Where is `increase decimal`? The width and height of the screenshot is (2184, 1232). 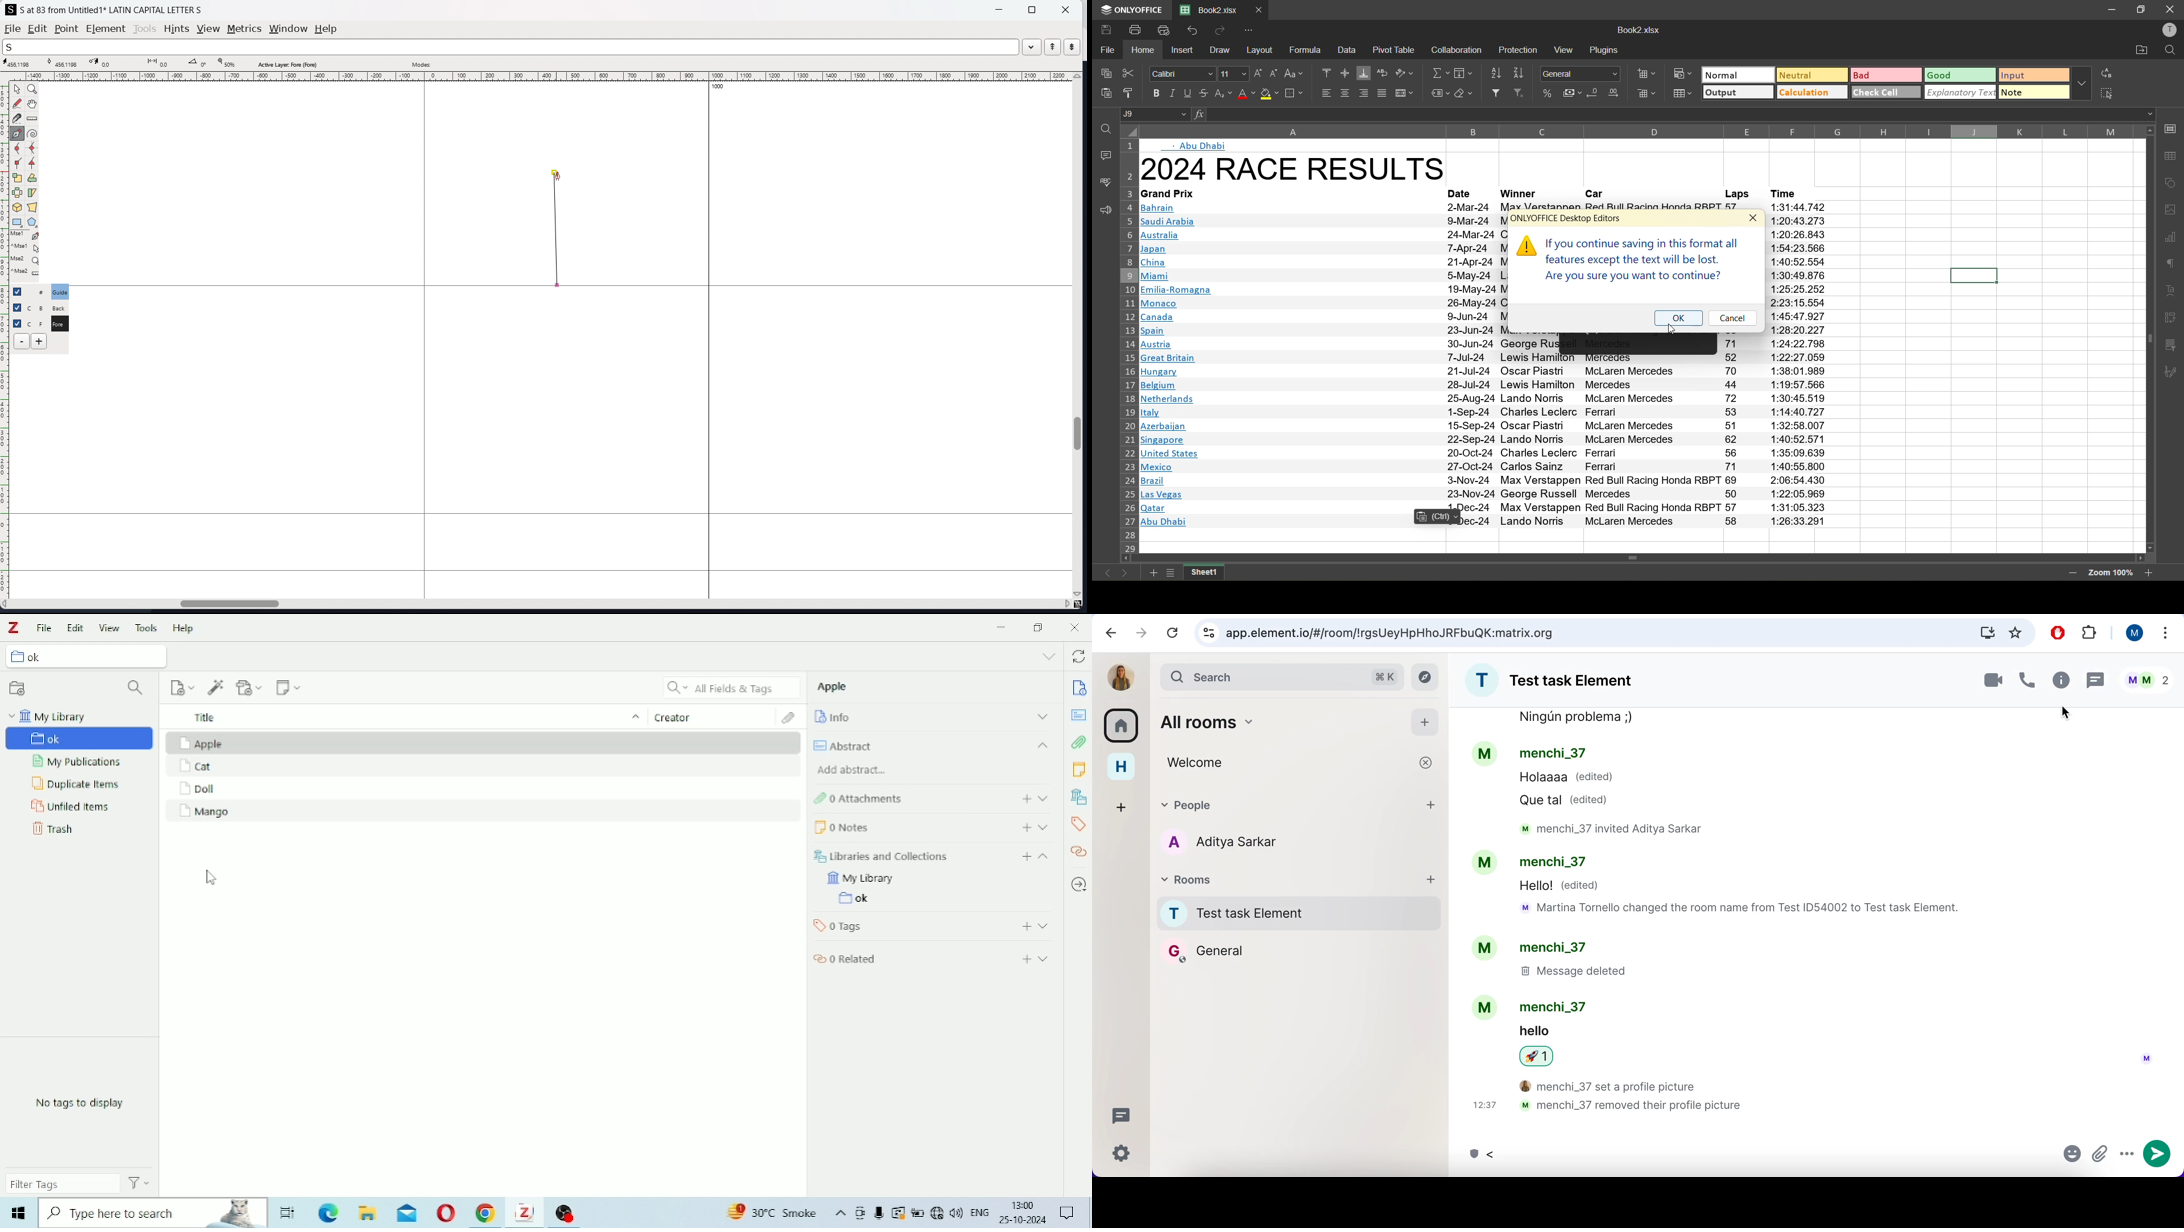
increase decimal is located at coordinates (1615, 93).